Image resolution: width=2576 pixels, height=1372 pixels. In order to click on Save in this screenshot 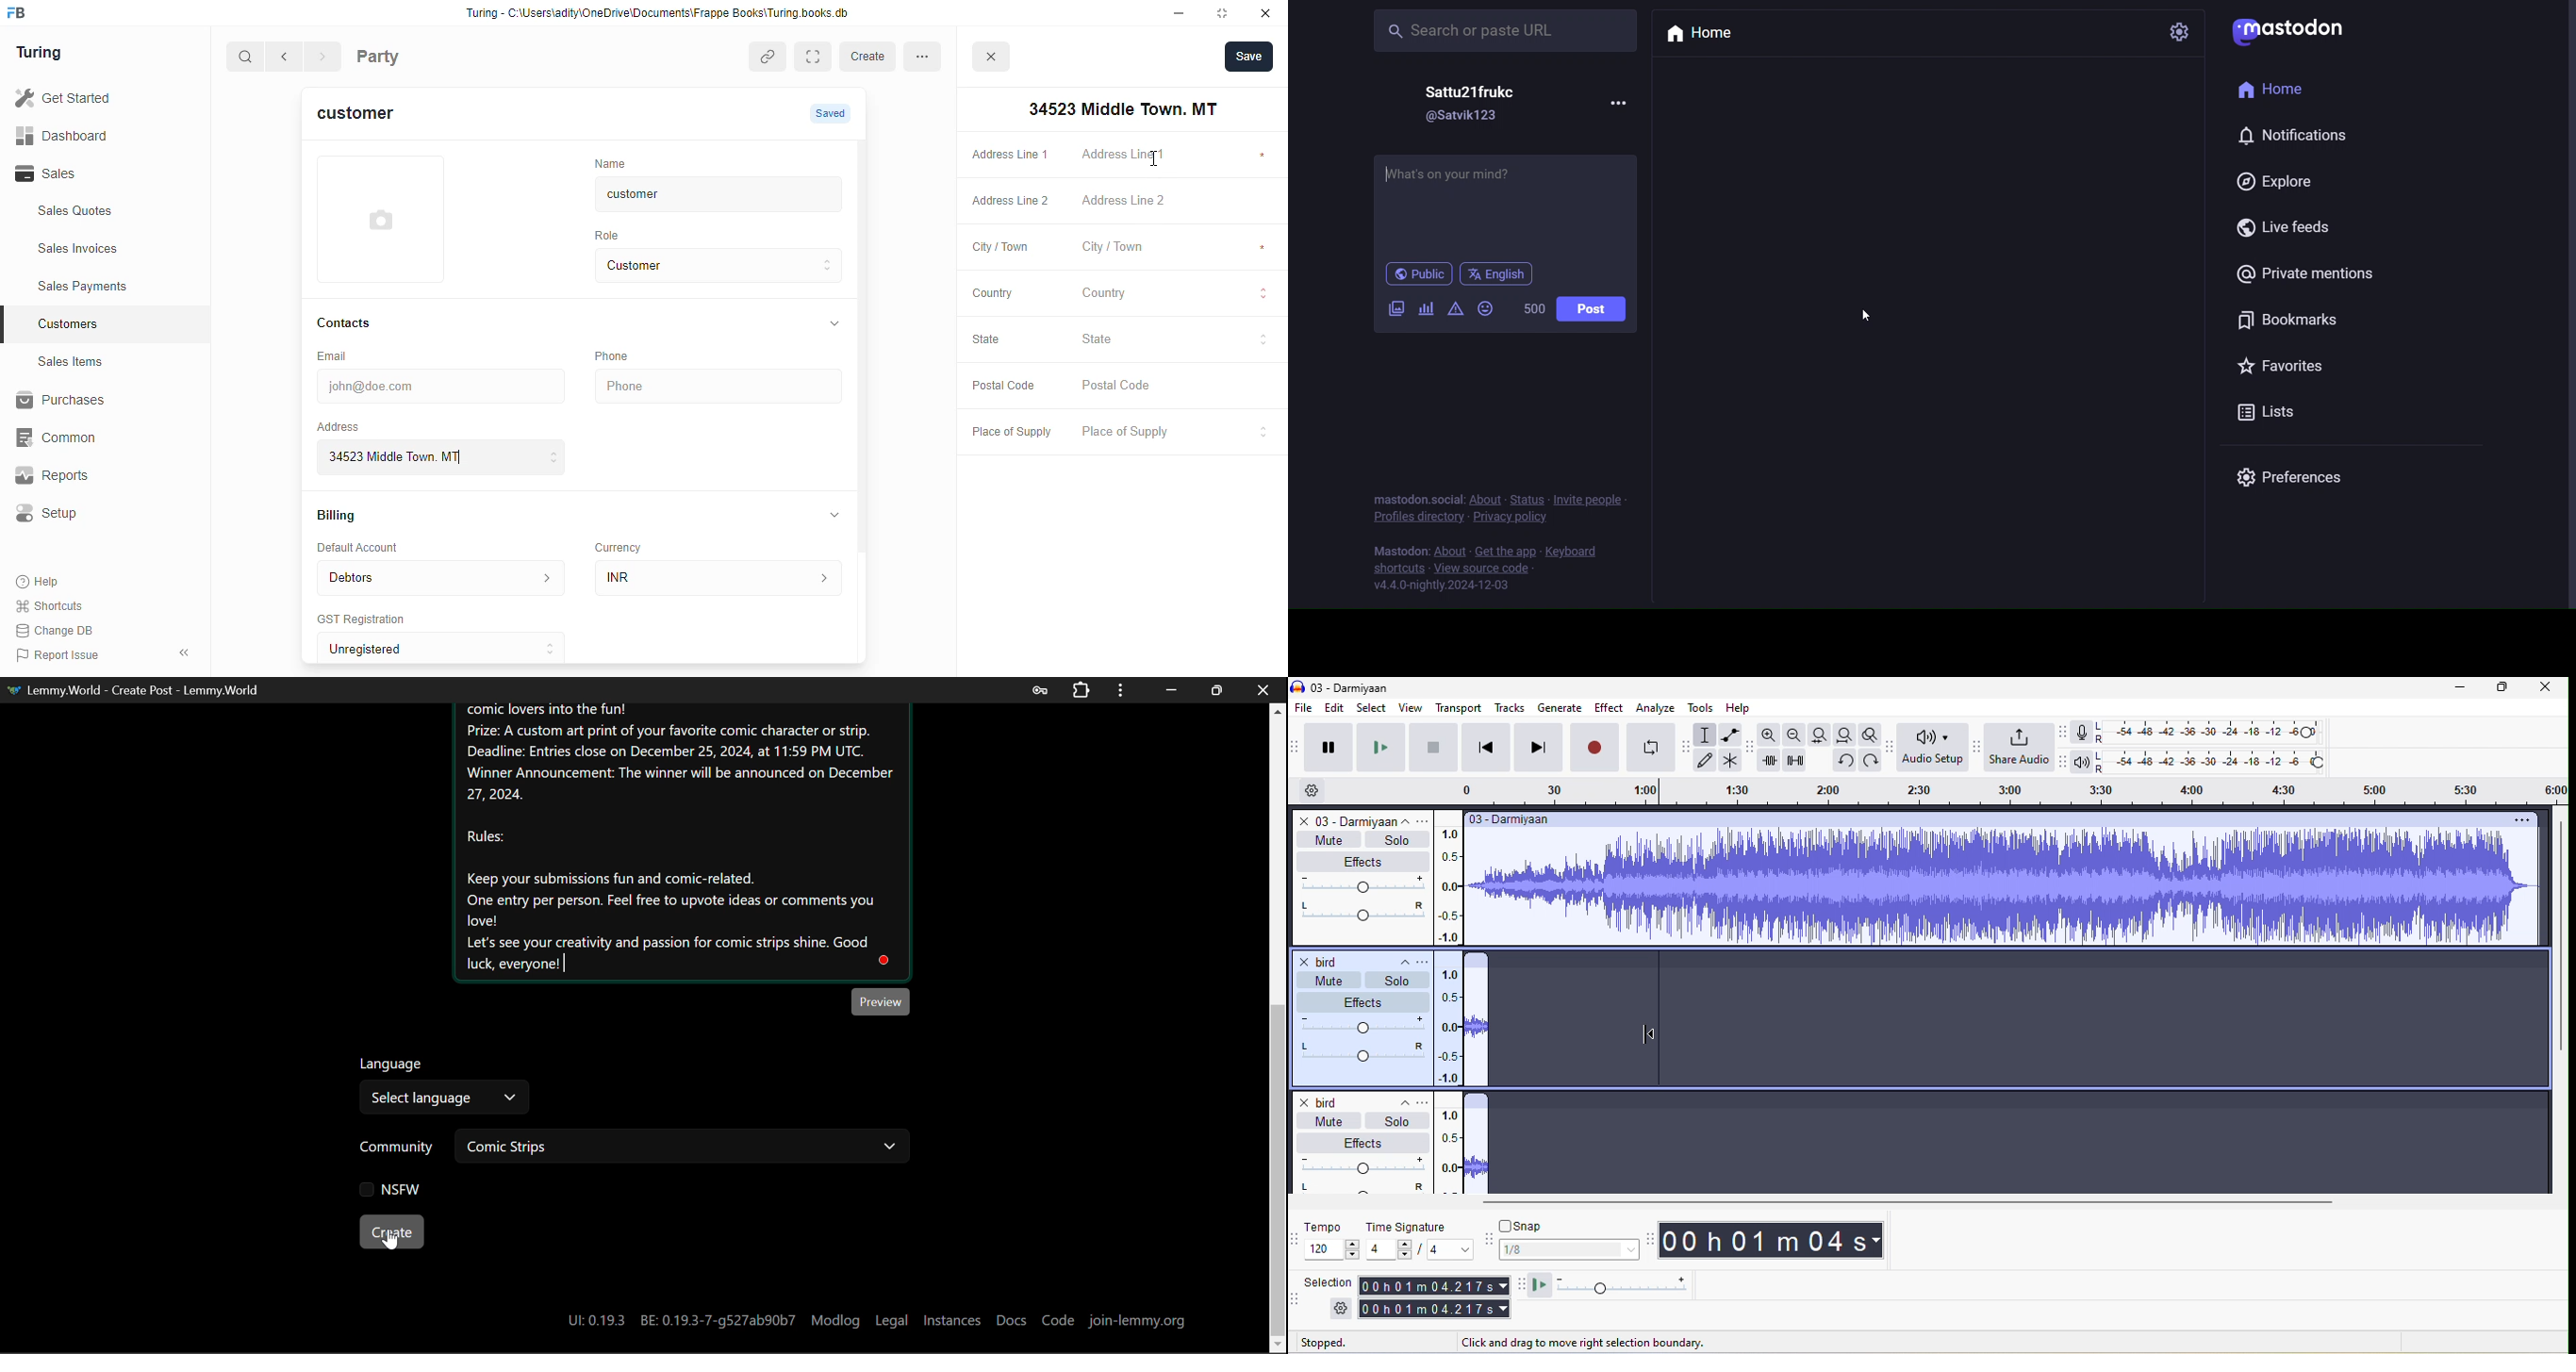, I will do `click(1248, 56)`.